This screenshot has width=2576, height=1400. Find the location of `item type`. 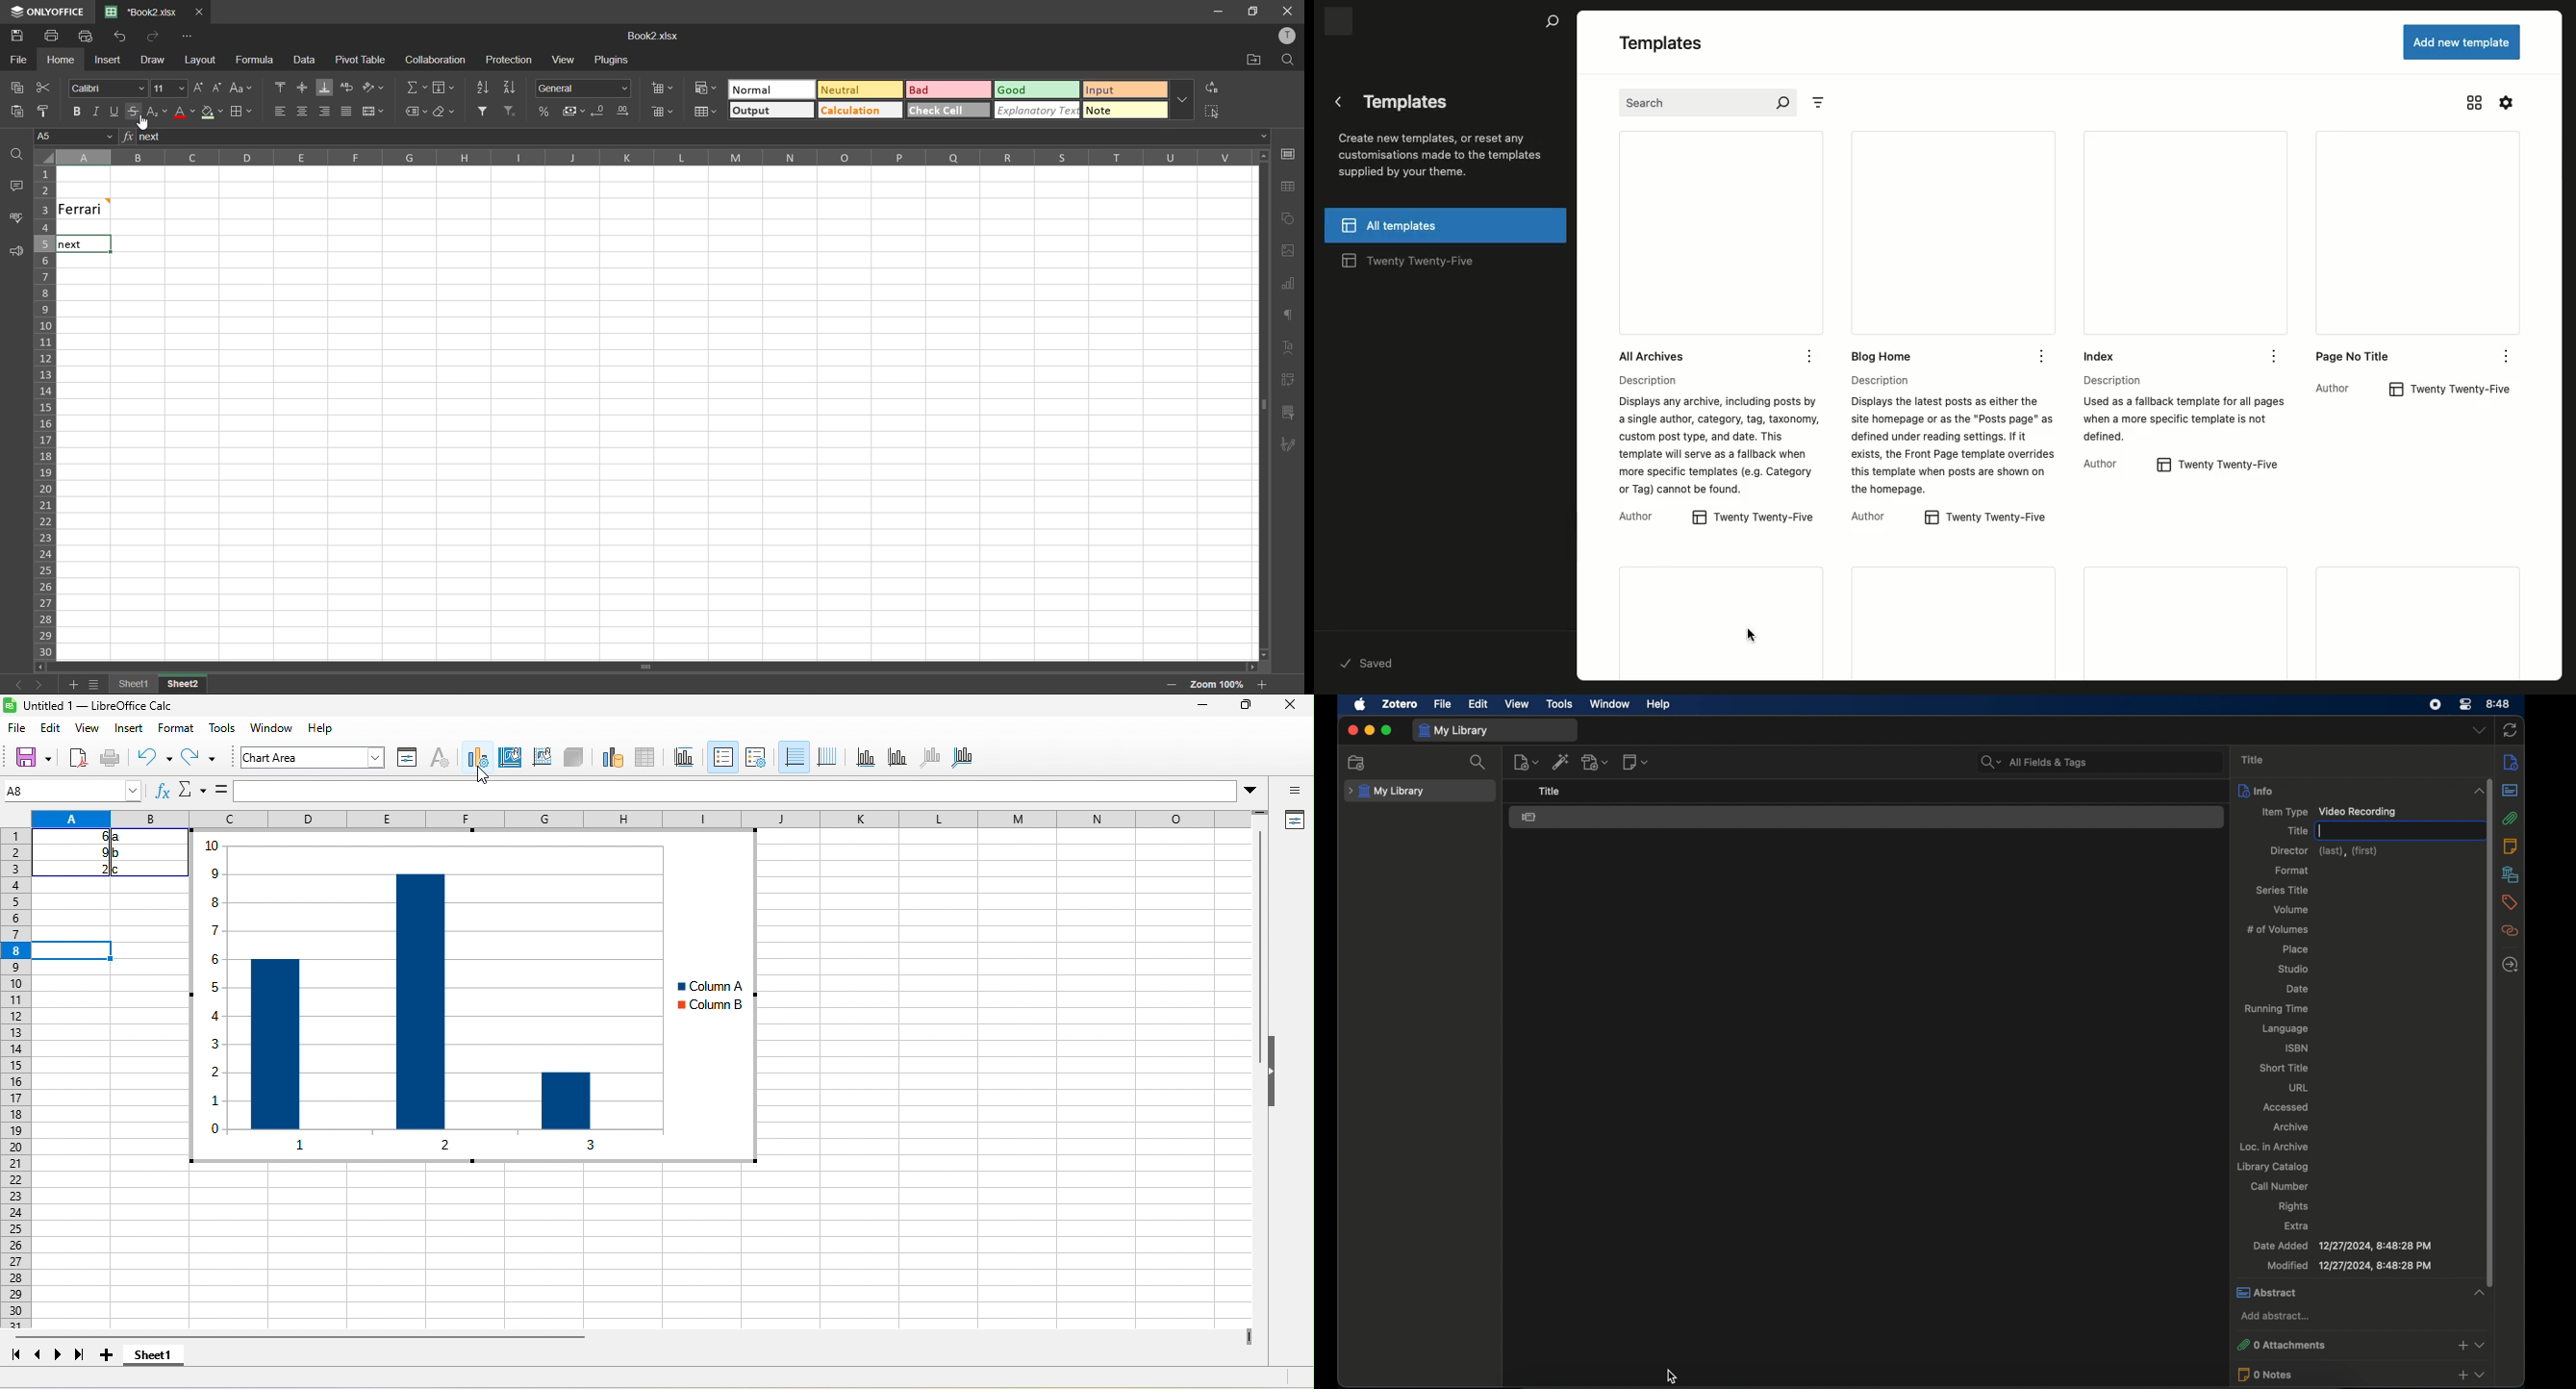

item type is located at coordinates (2328, 812).